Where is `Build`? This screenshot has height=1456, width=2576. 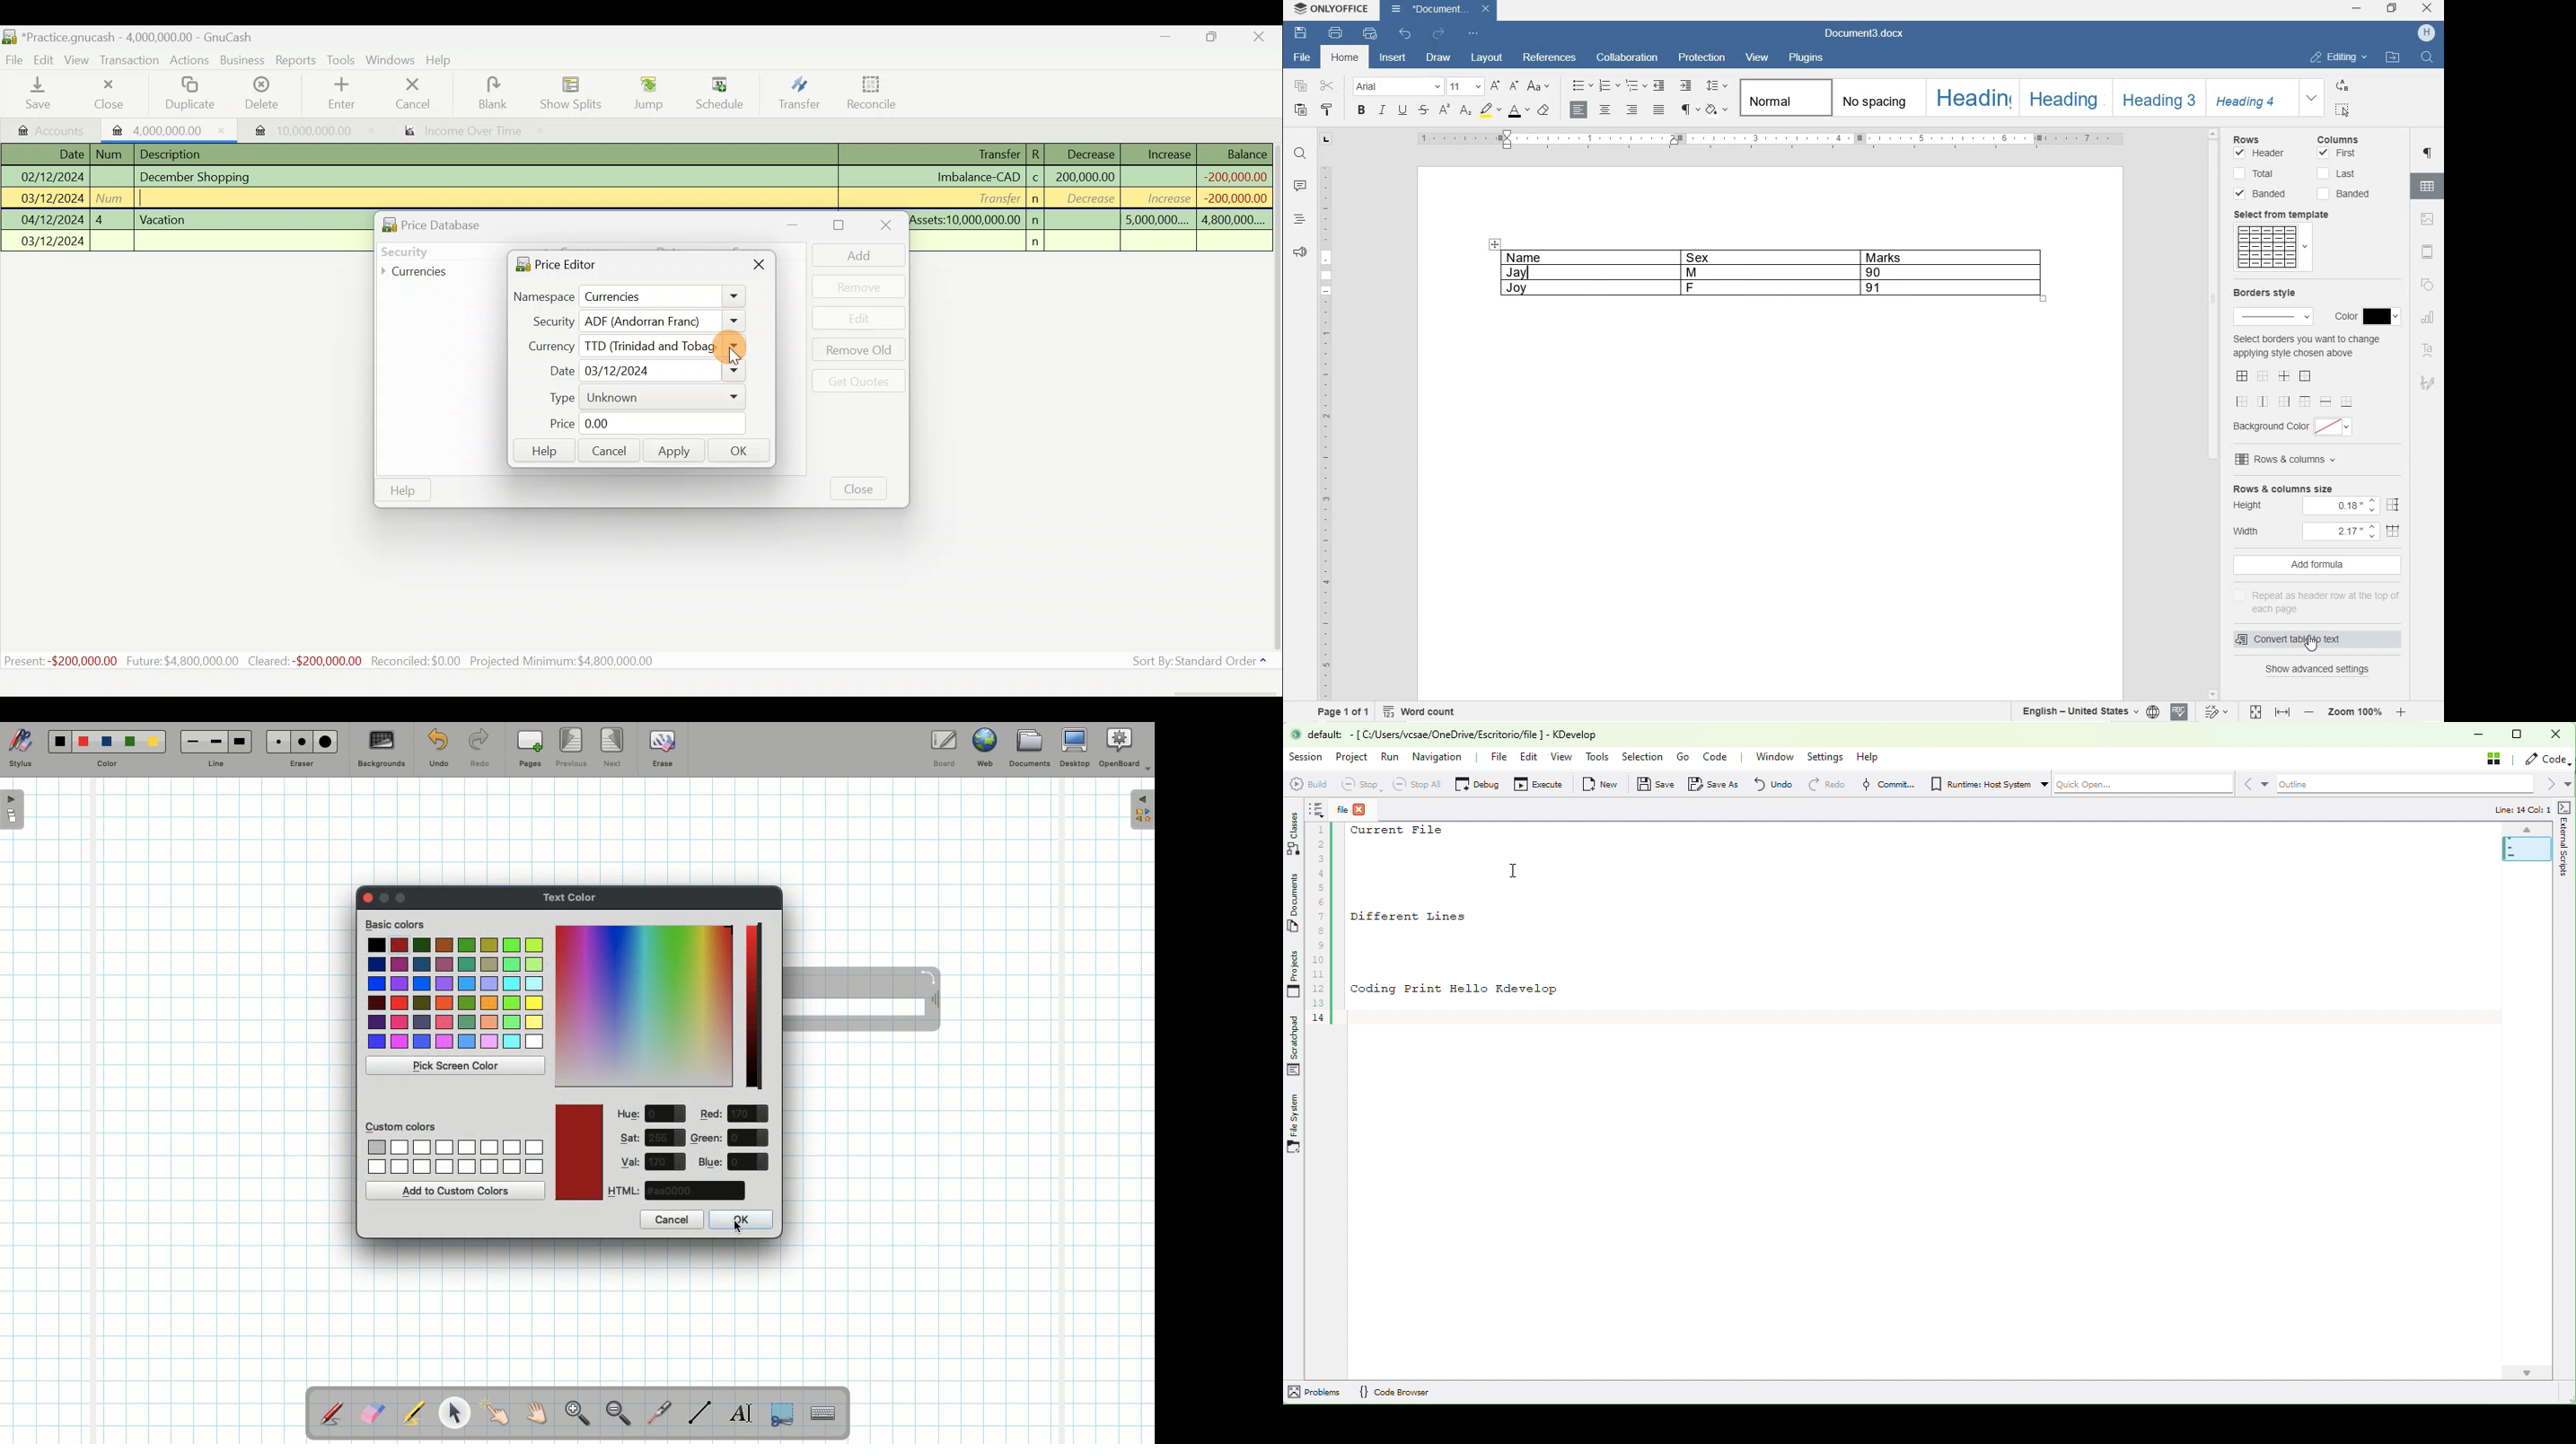
Build is located at coordinates (1304, 783).